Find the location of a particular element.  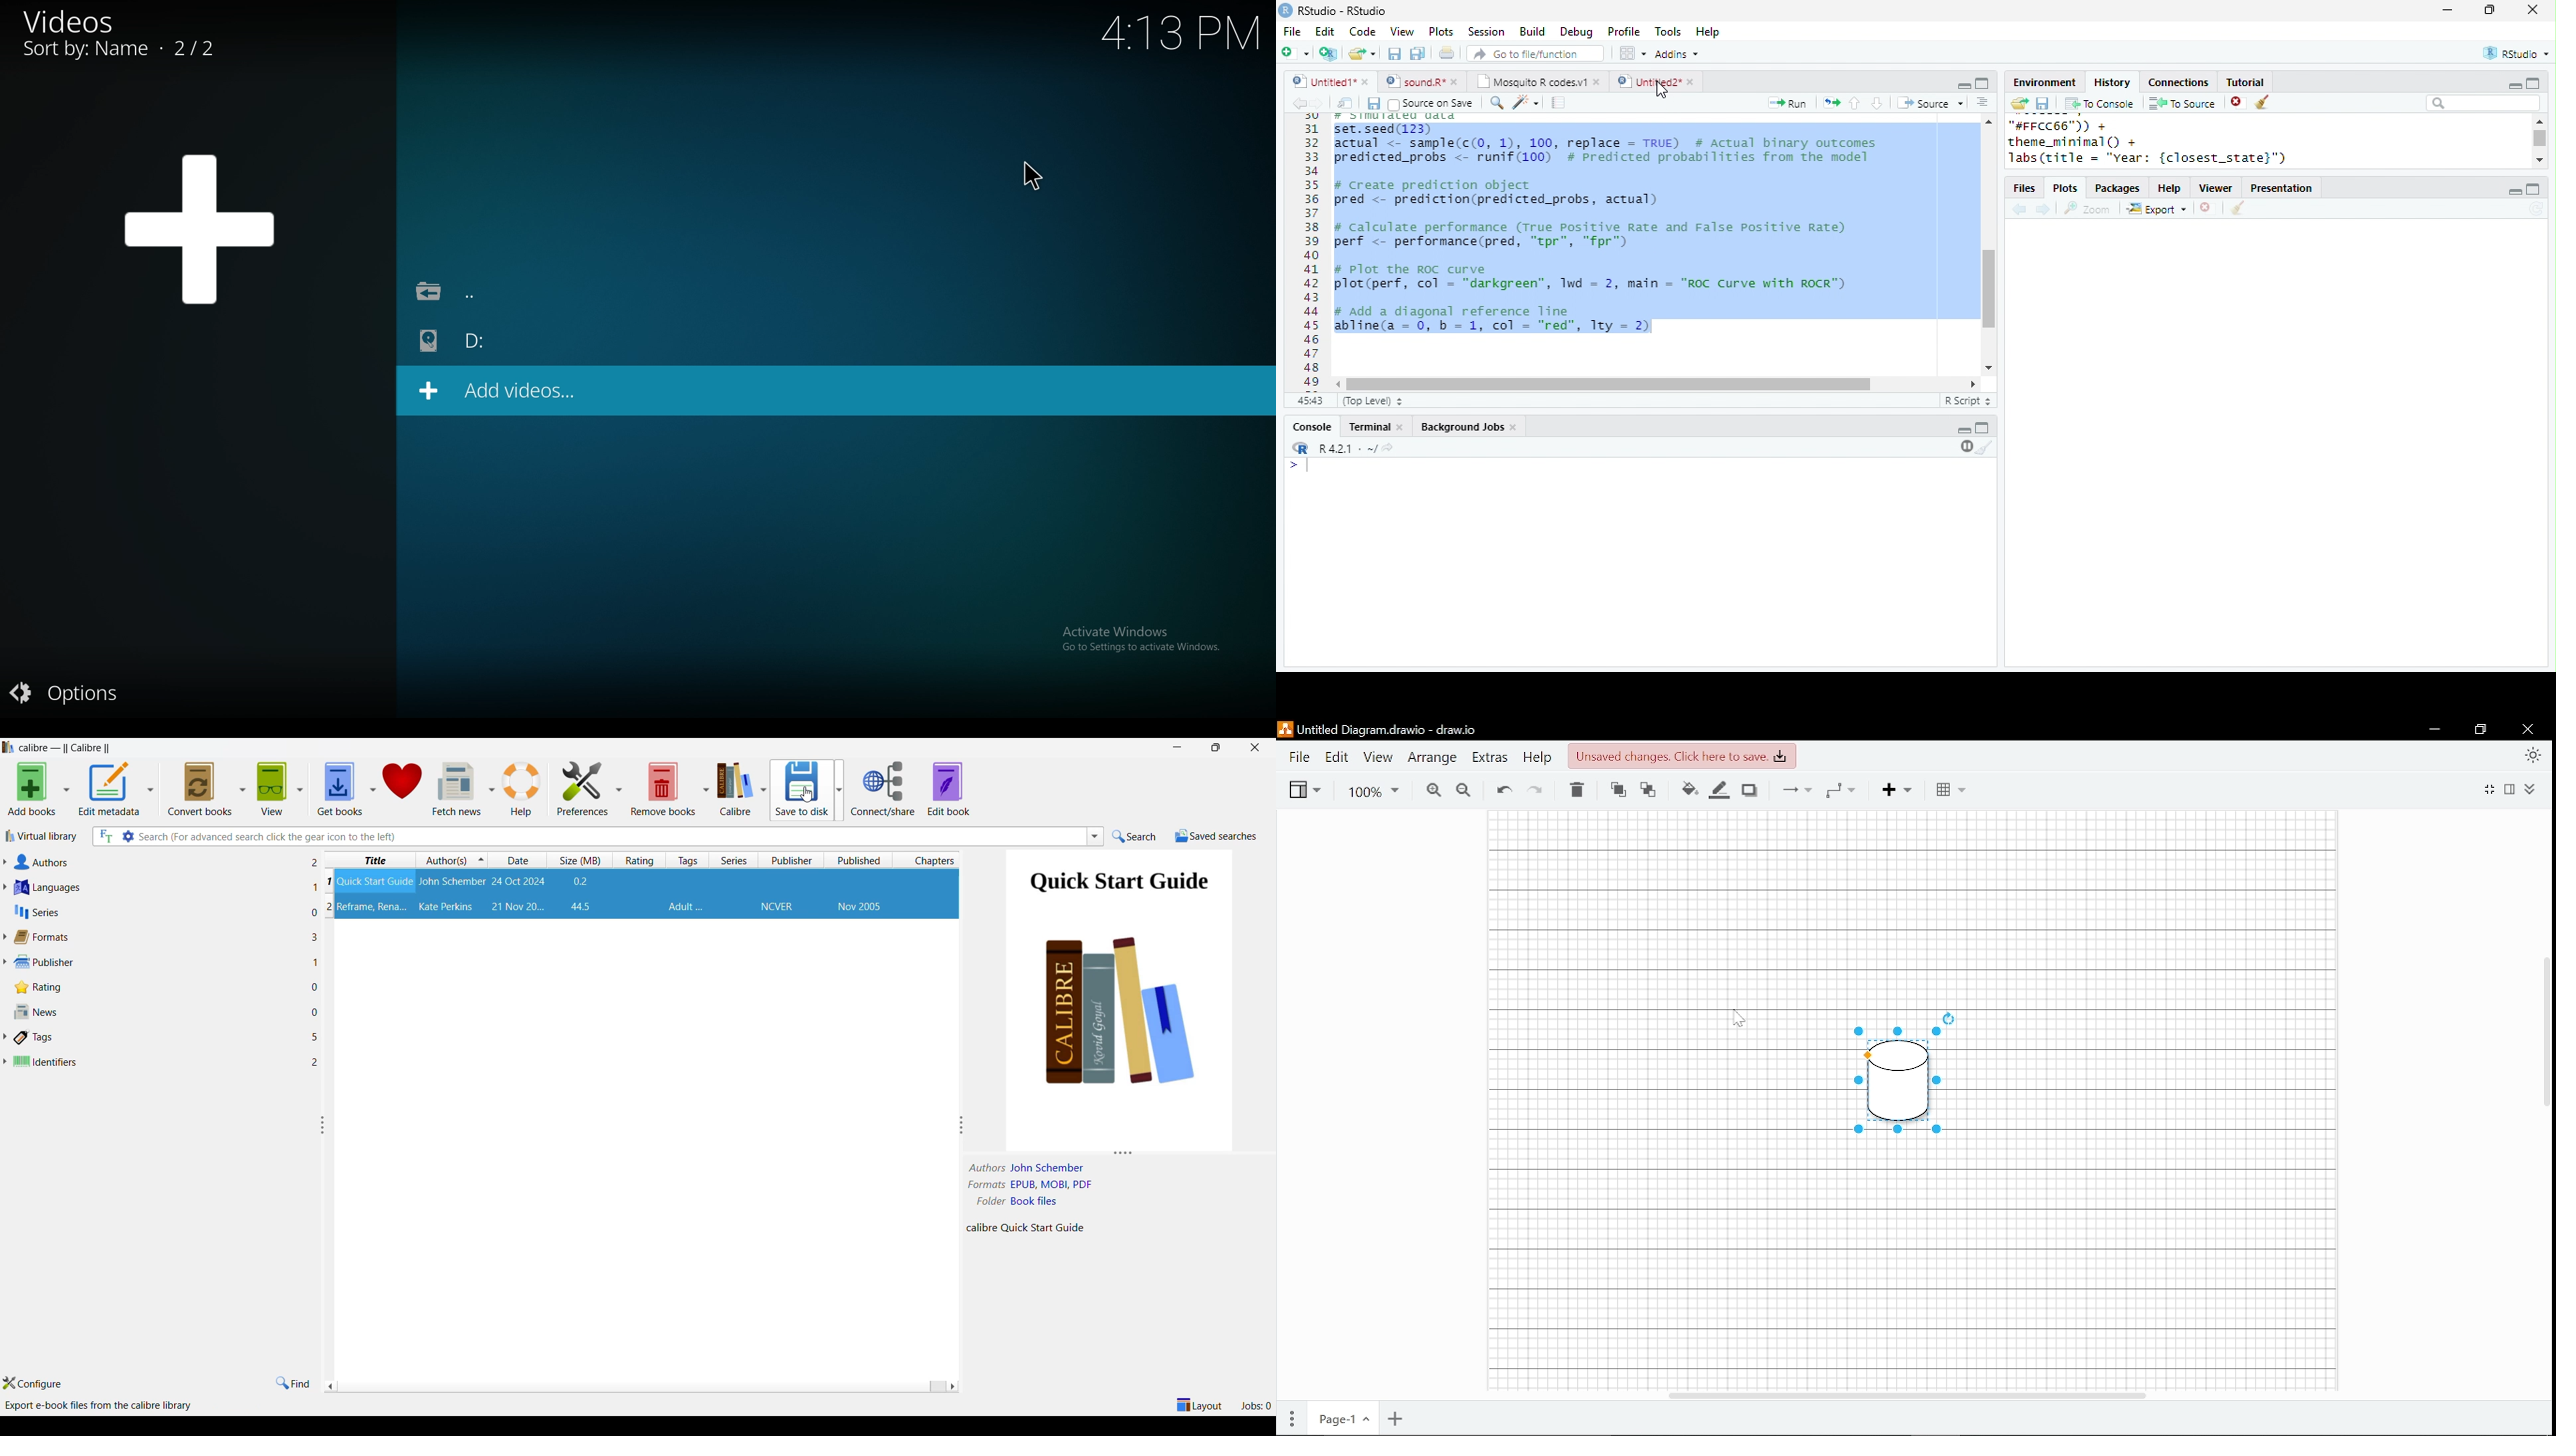

Tags is located at coordinates (686, 907).